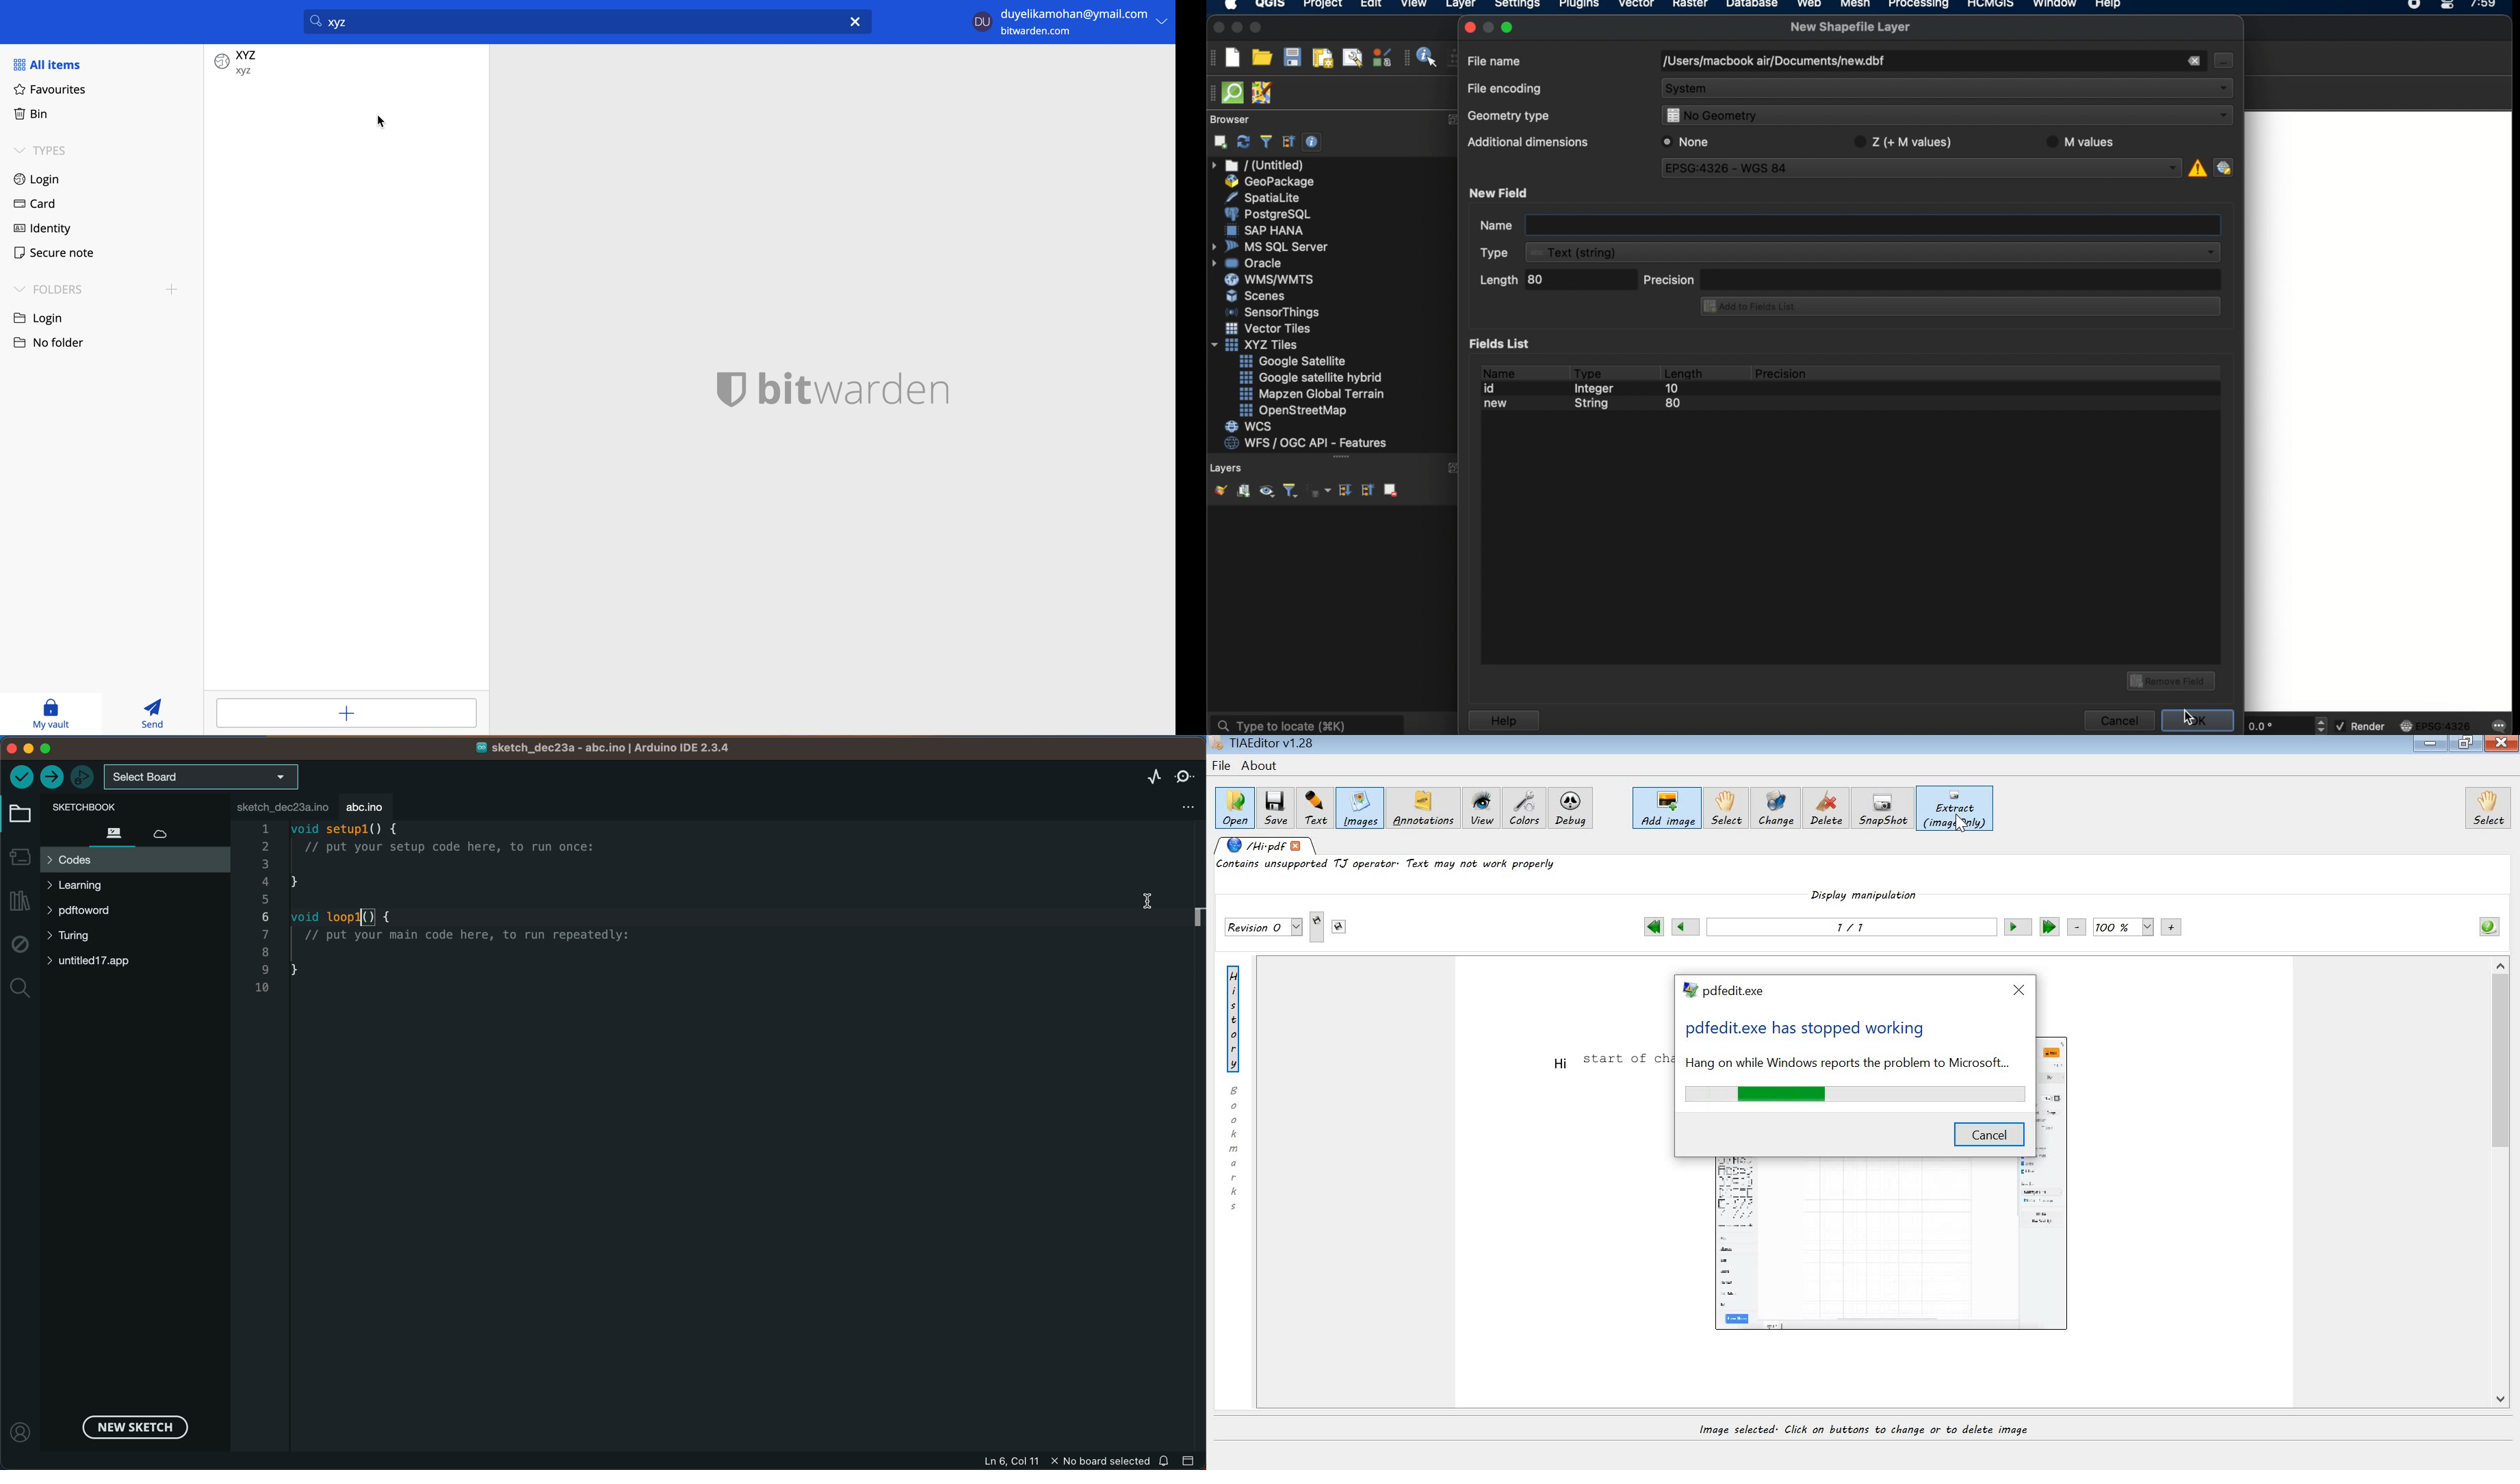  Describe the element at coordinates (53, 66) in the screenshot. I see `all items` at that location.